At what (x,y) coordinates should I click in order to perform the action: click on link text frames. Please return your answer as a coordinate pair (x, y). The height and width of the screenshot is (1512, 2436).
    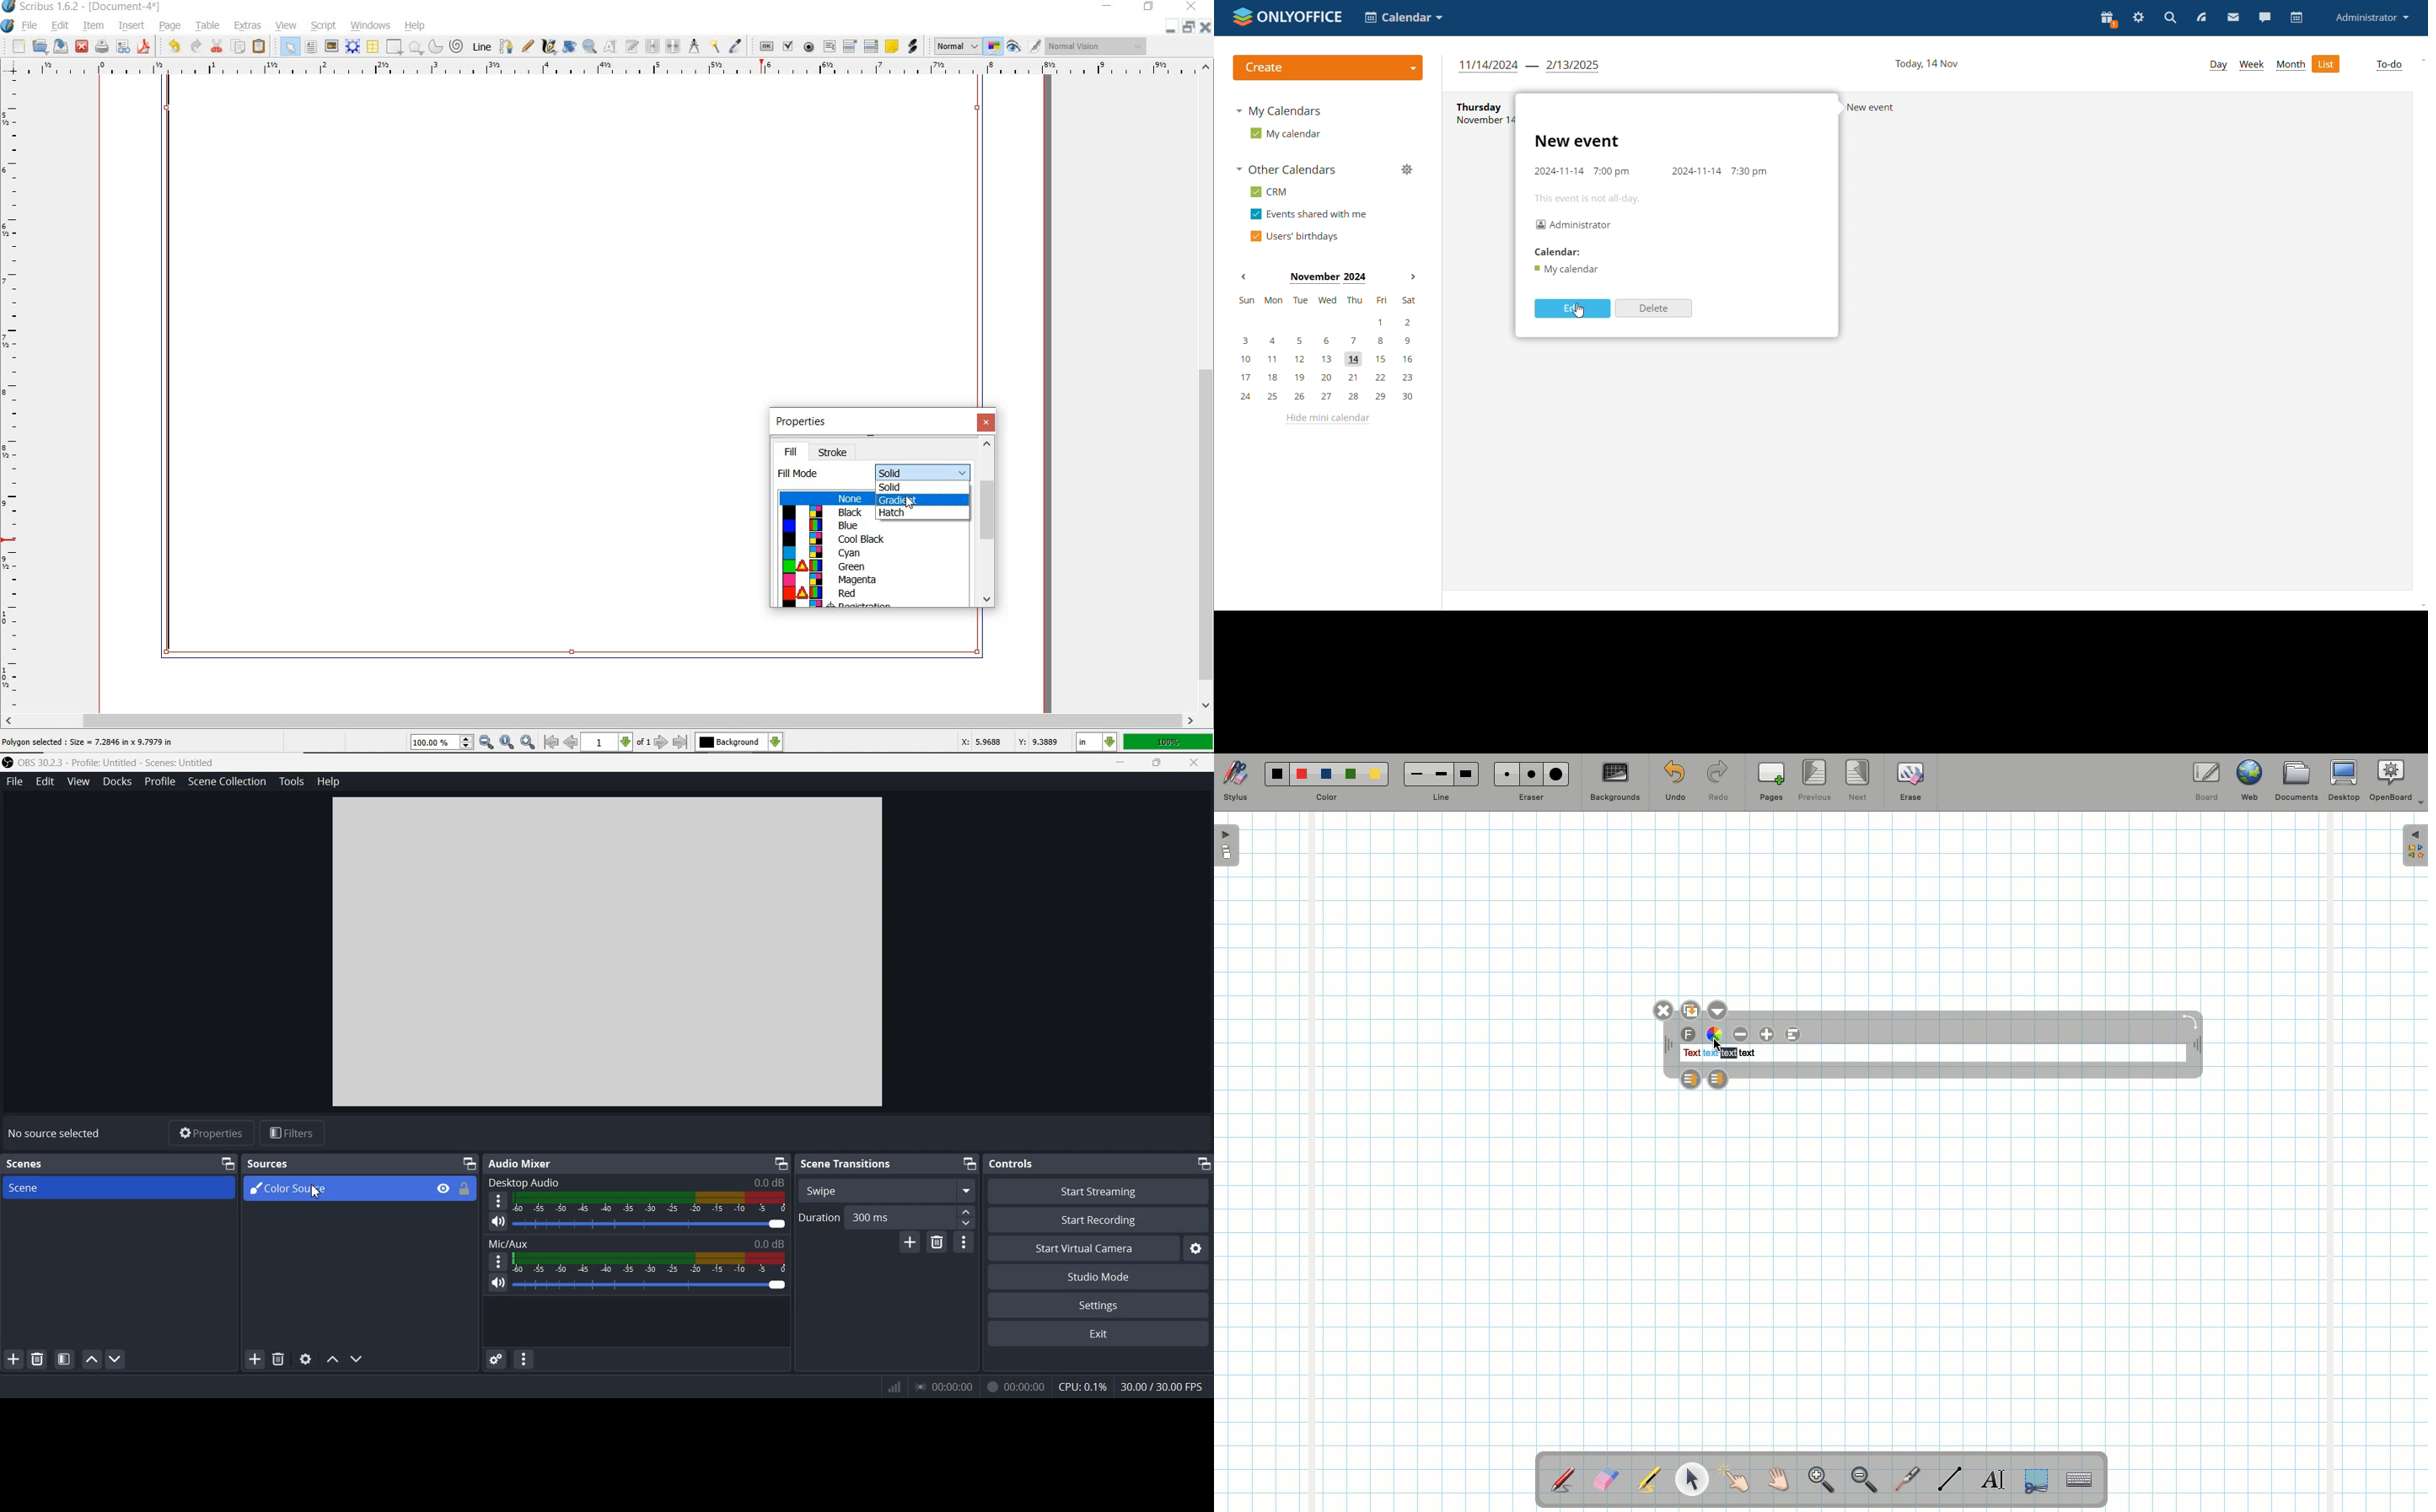
    Looking at the image, I should click on (650, 46).